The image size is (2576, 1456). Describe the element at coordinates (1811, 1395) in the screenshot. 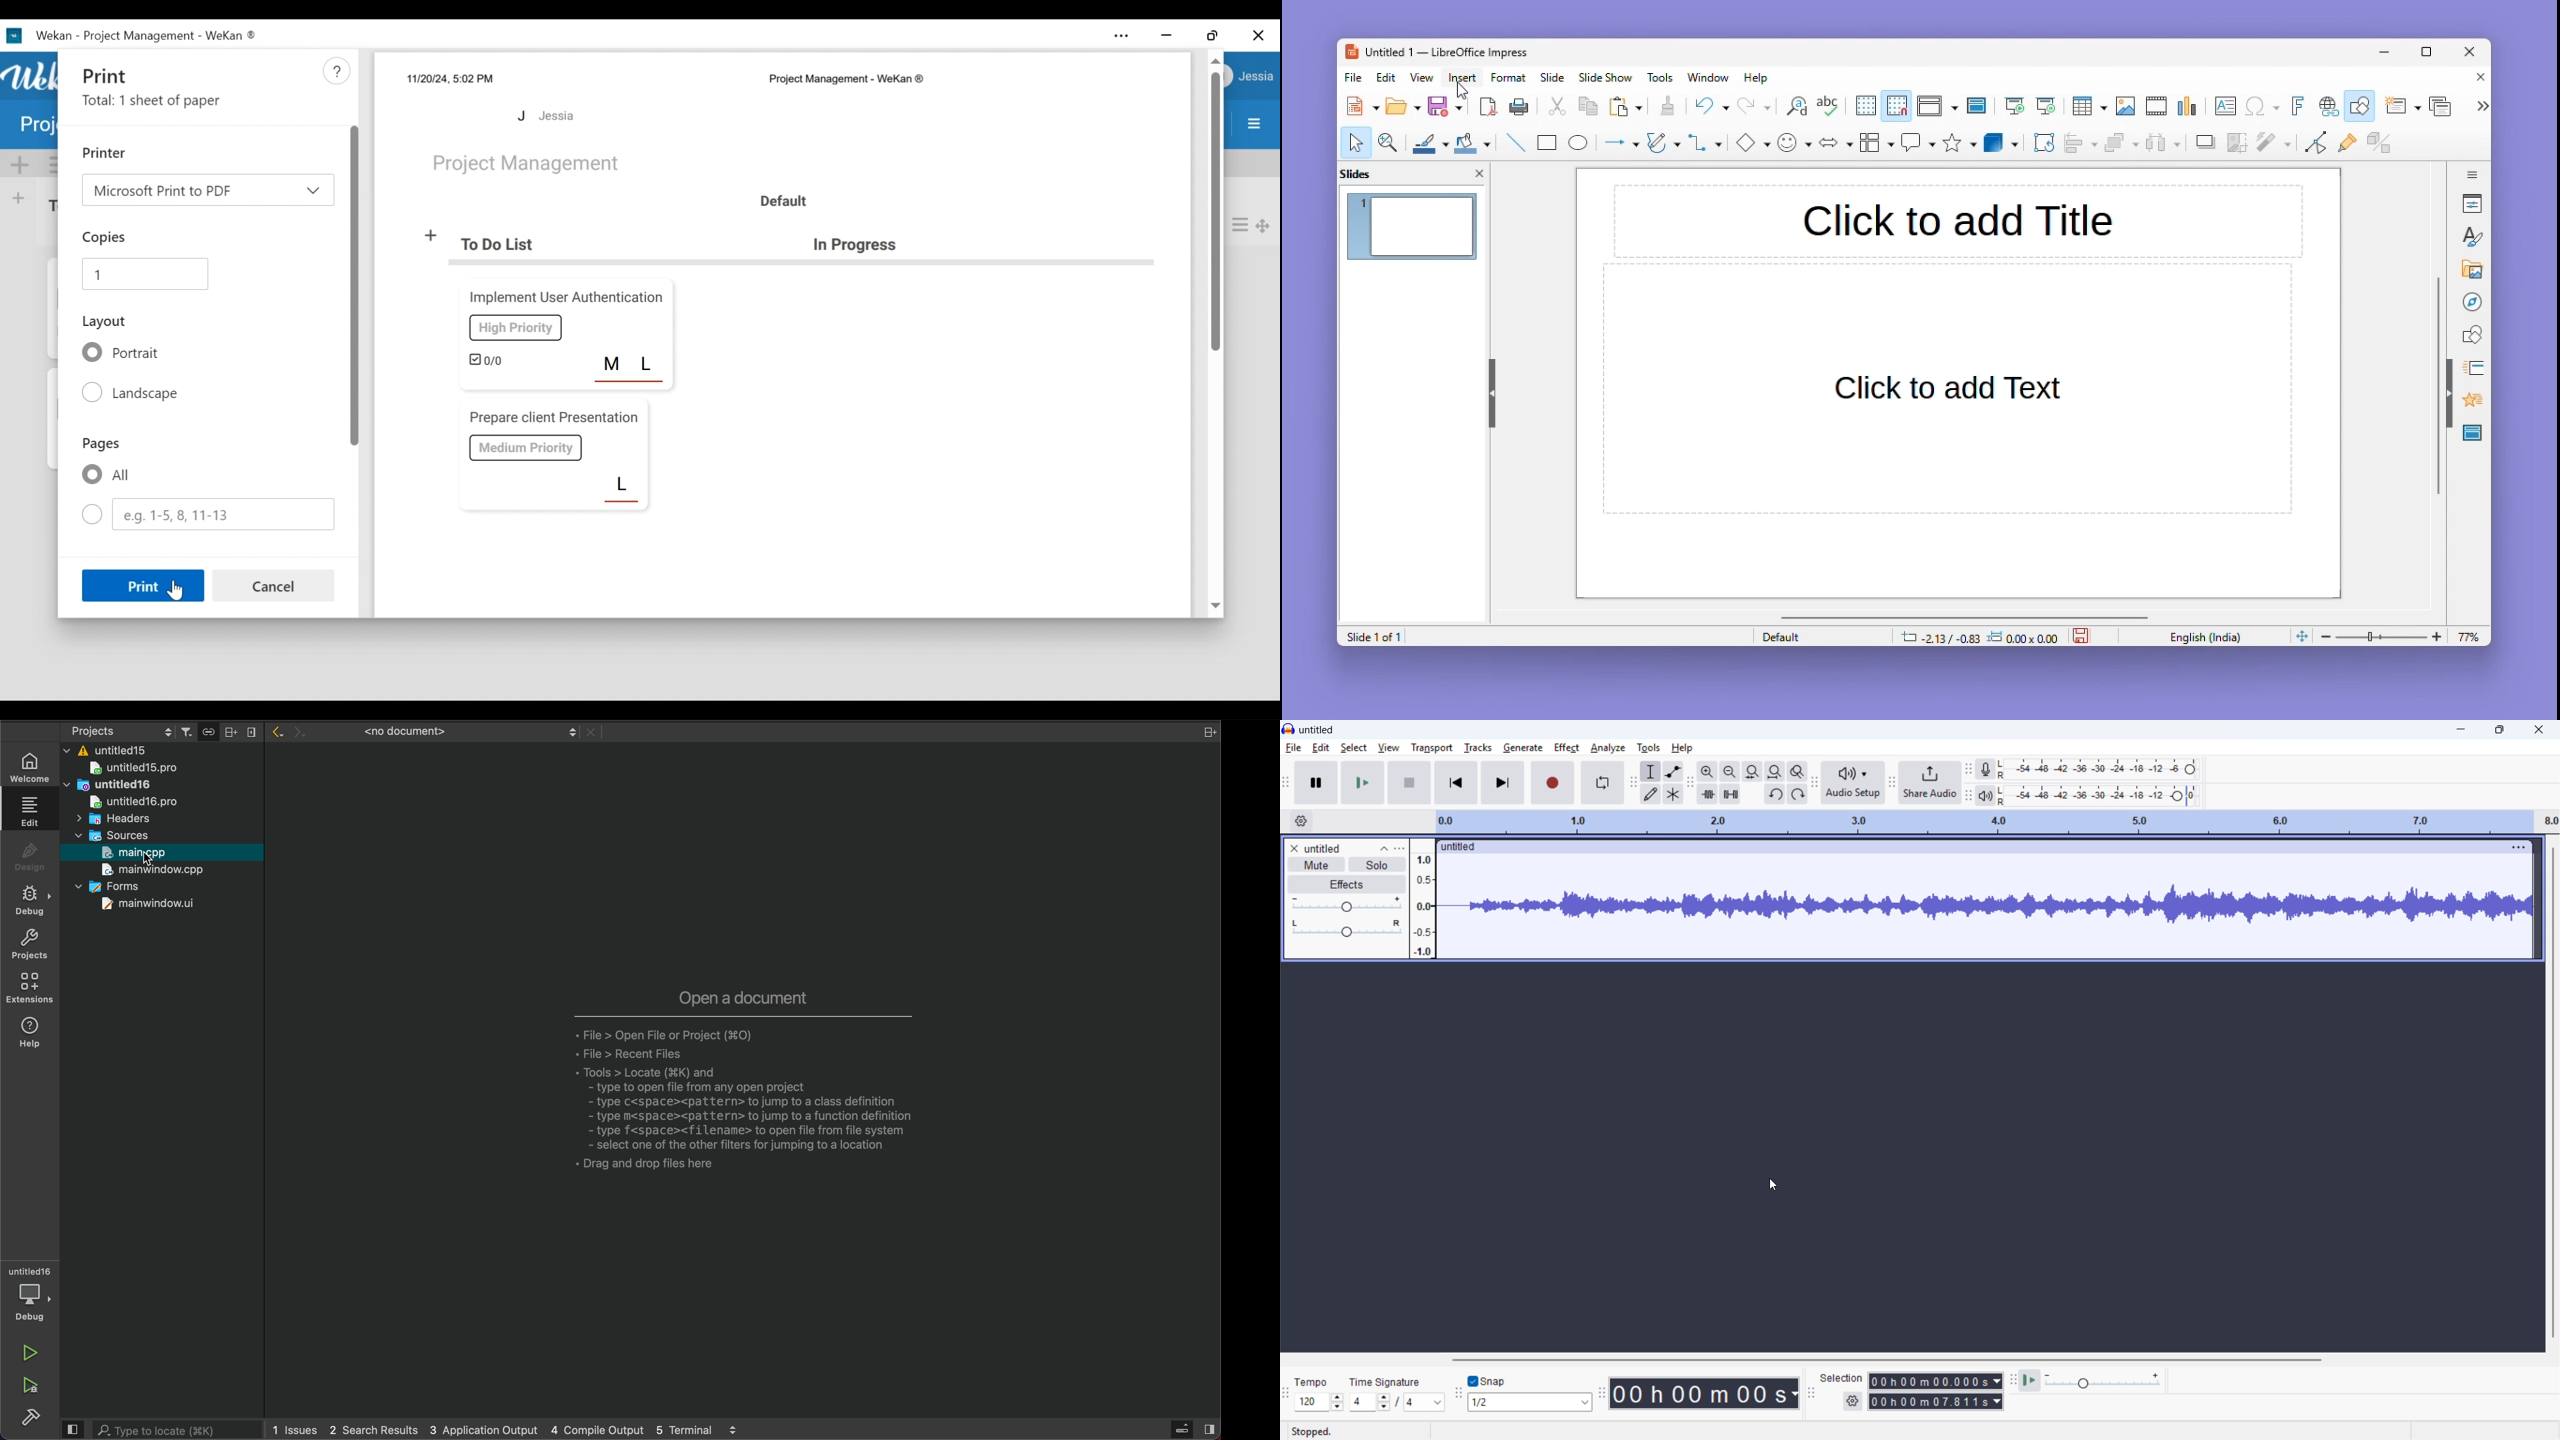

I see `Selection toolbar ` at that location.